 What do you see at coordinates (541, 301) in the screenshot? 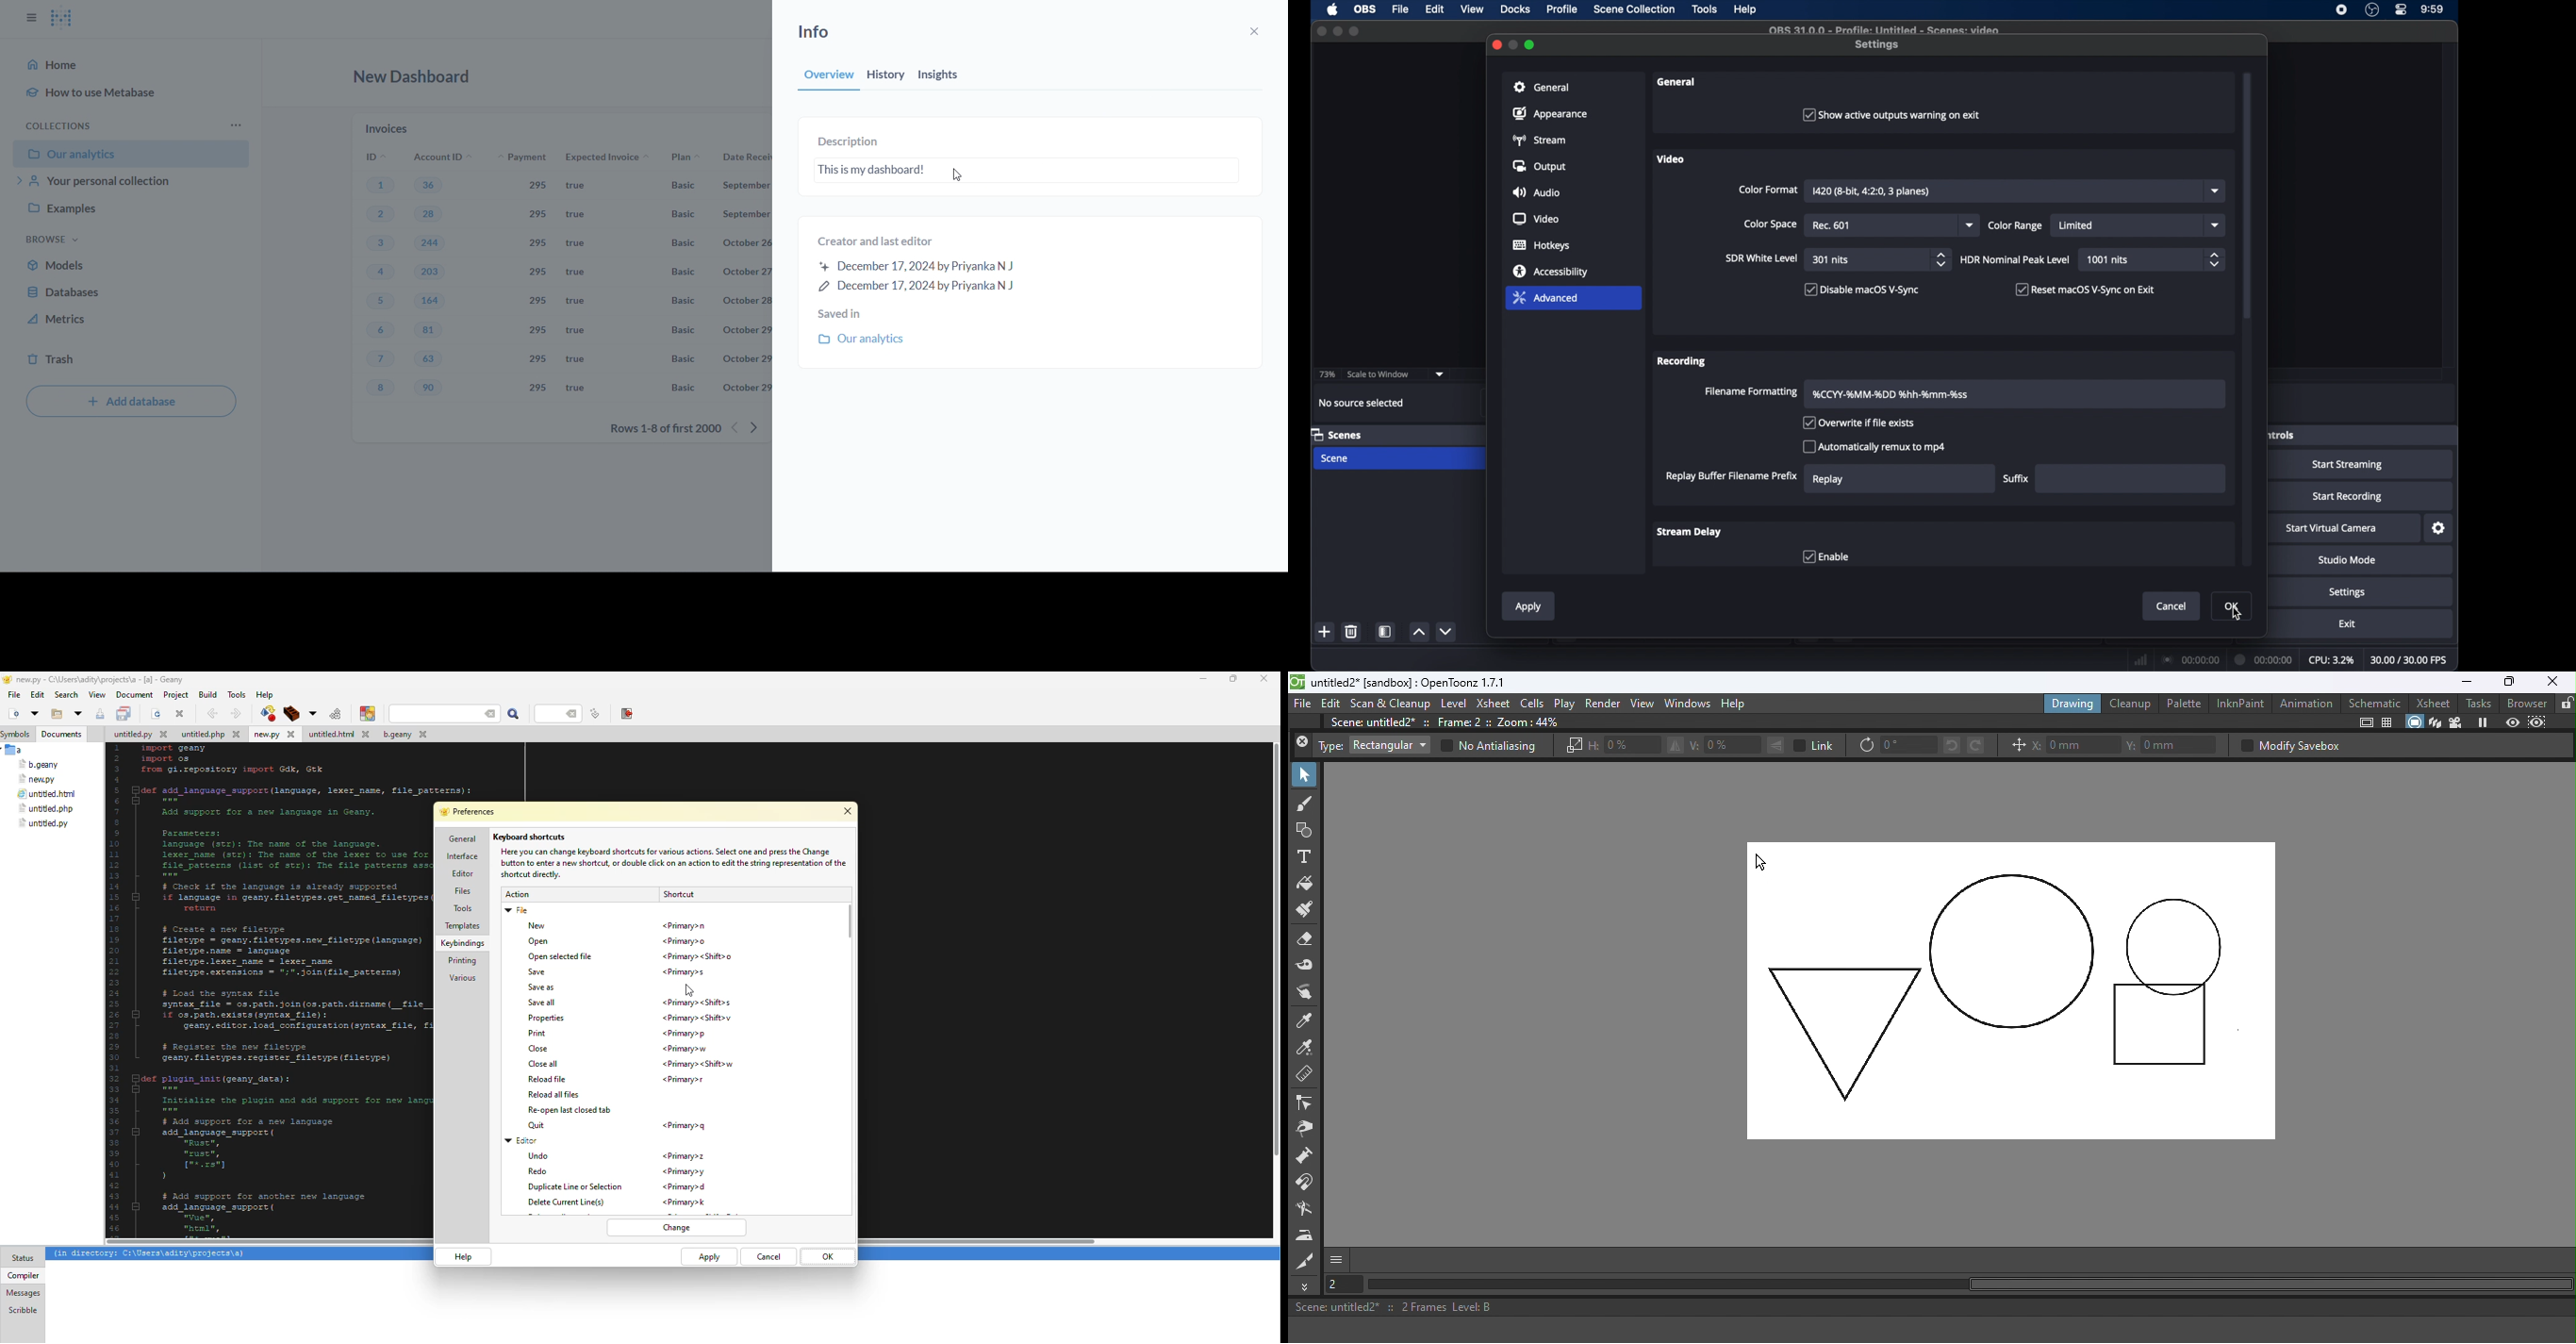
I see `295` at bounding box center [541, 301].